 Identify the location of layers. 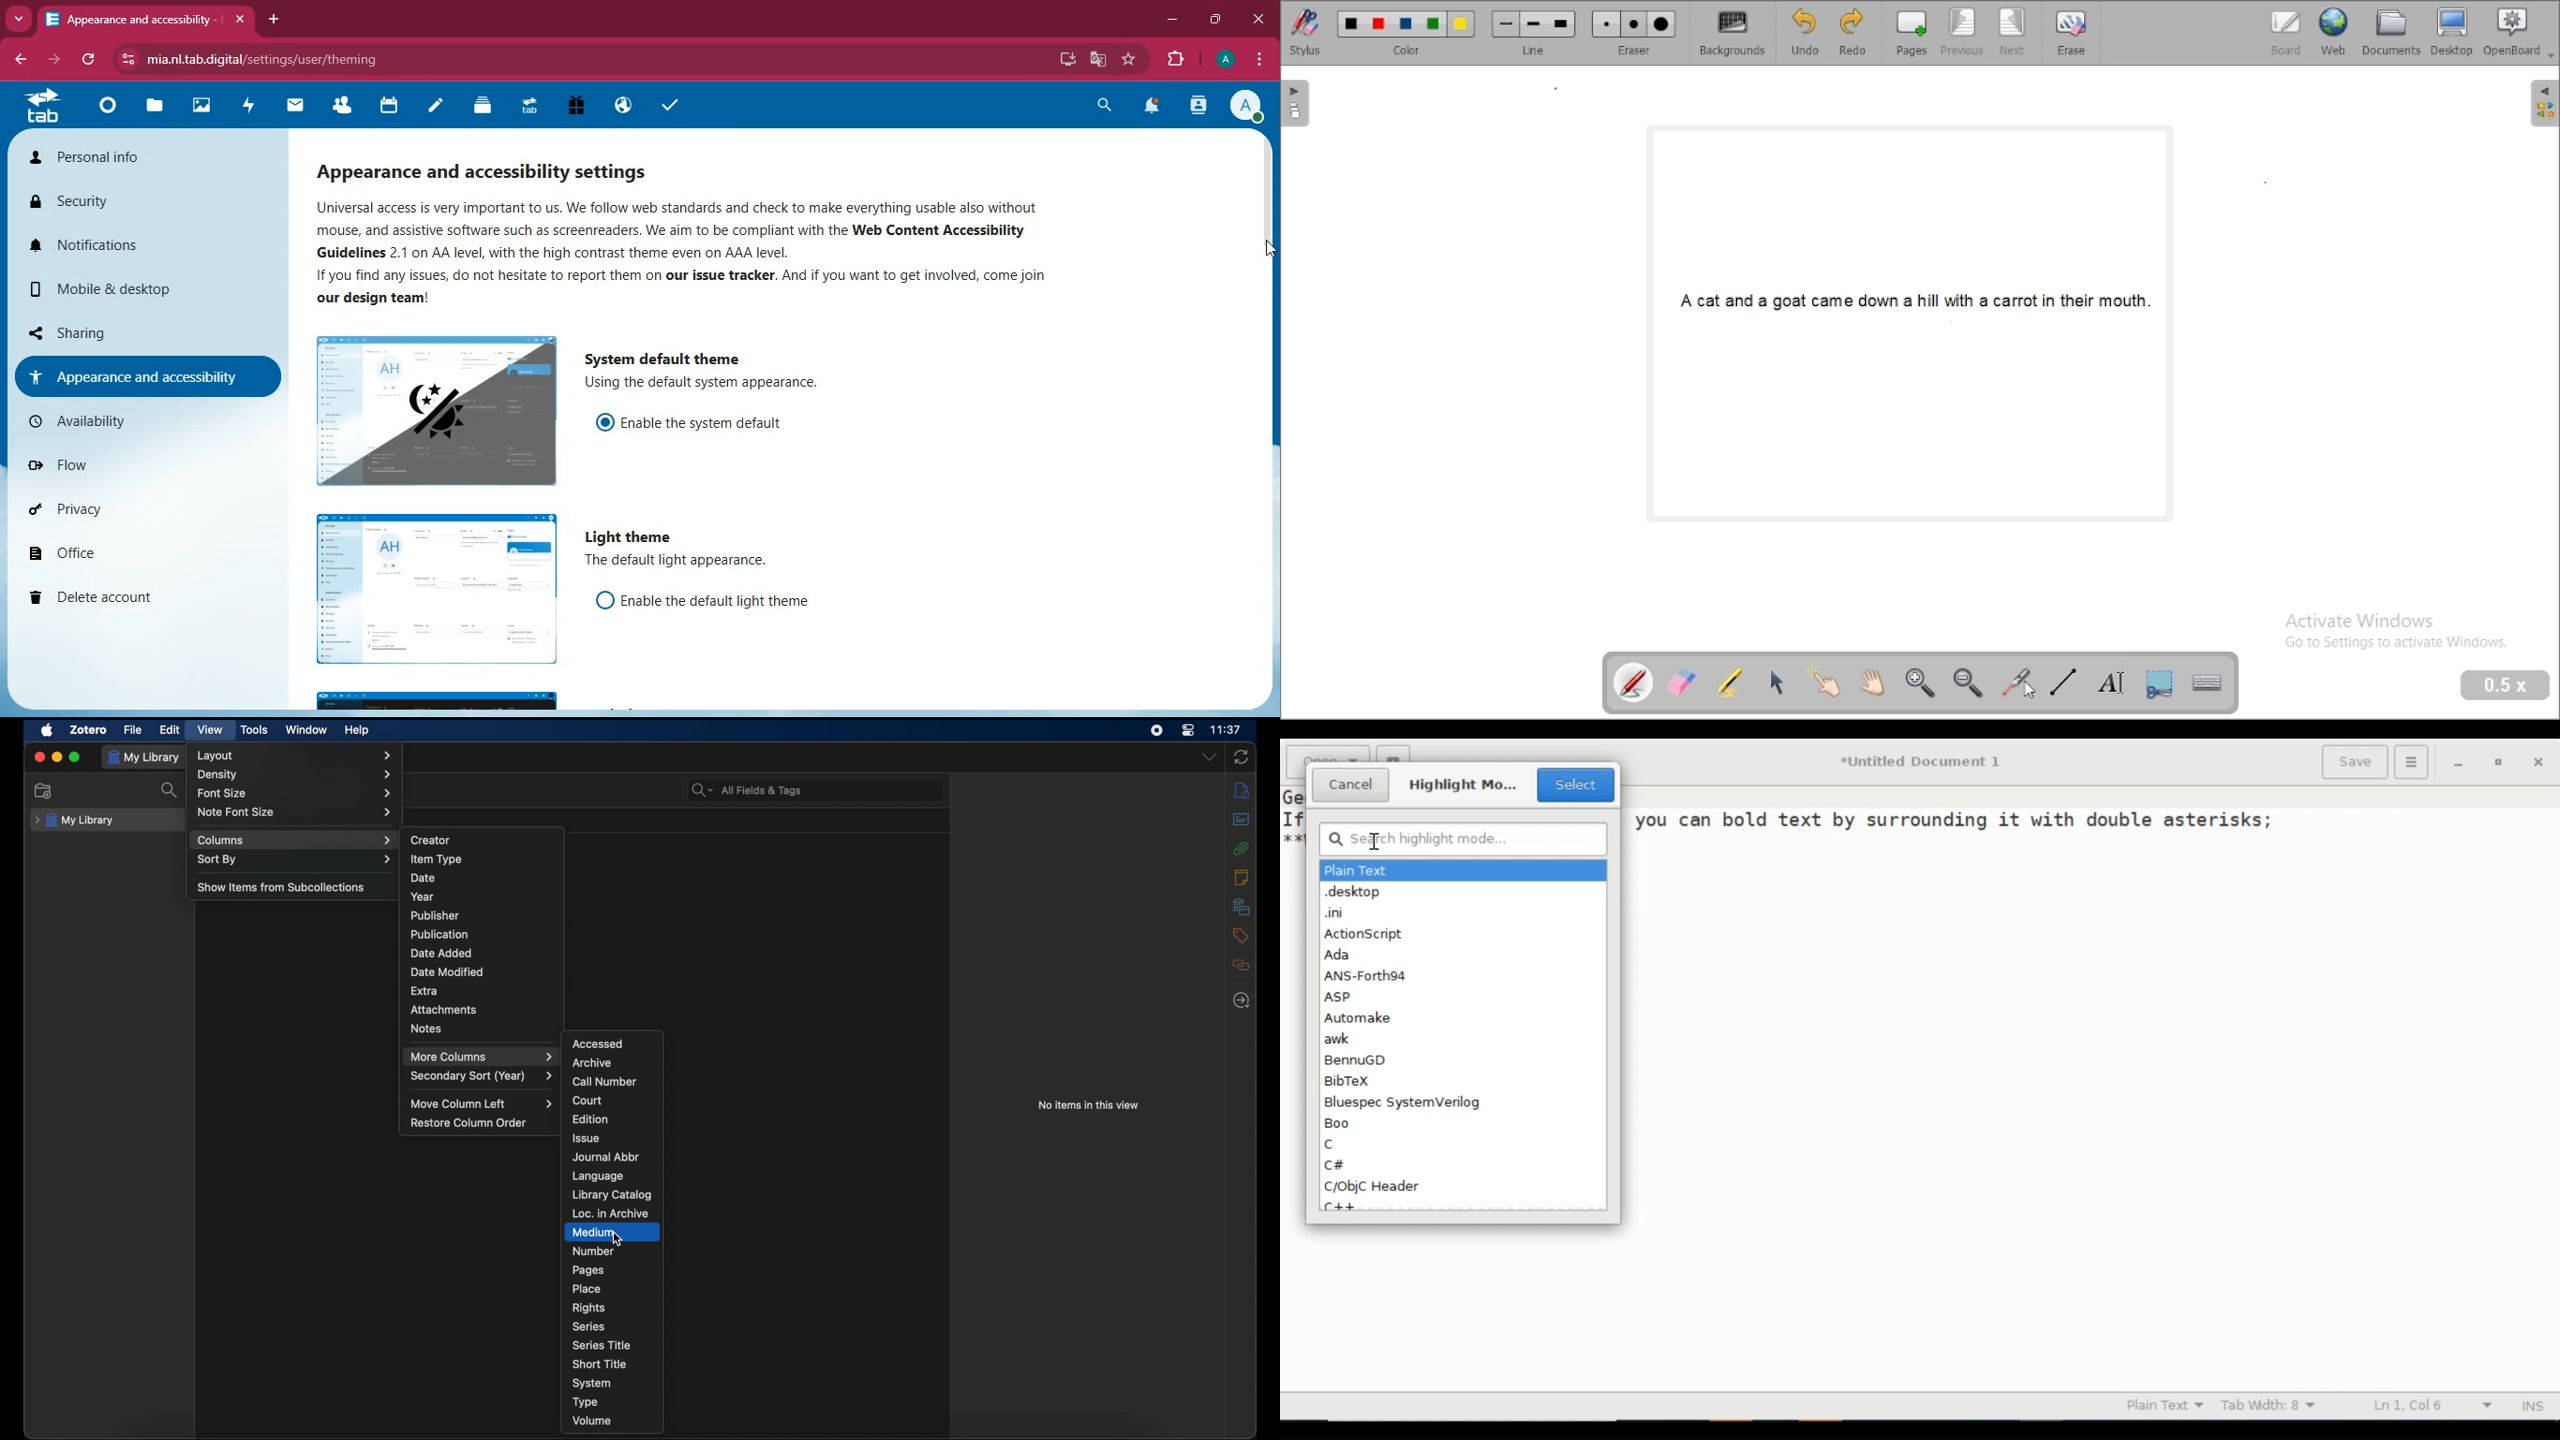
(483, 108).